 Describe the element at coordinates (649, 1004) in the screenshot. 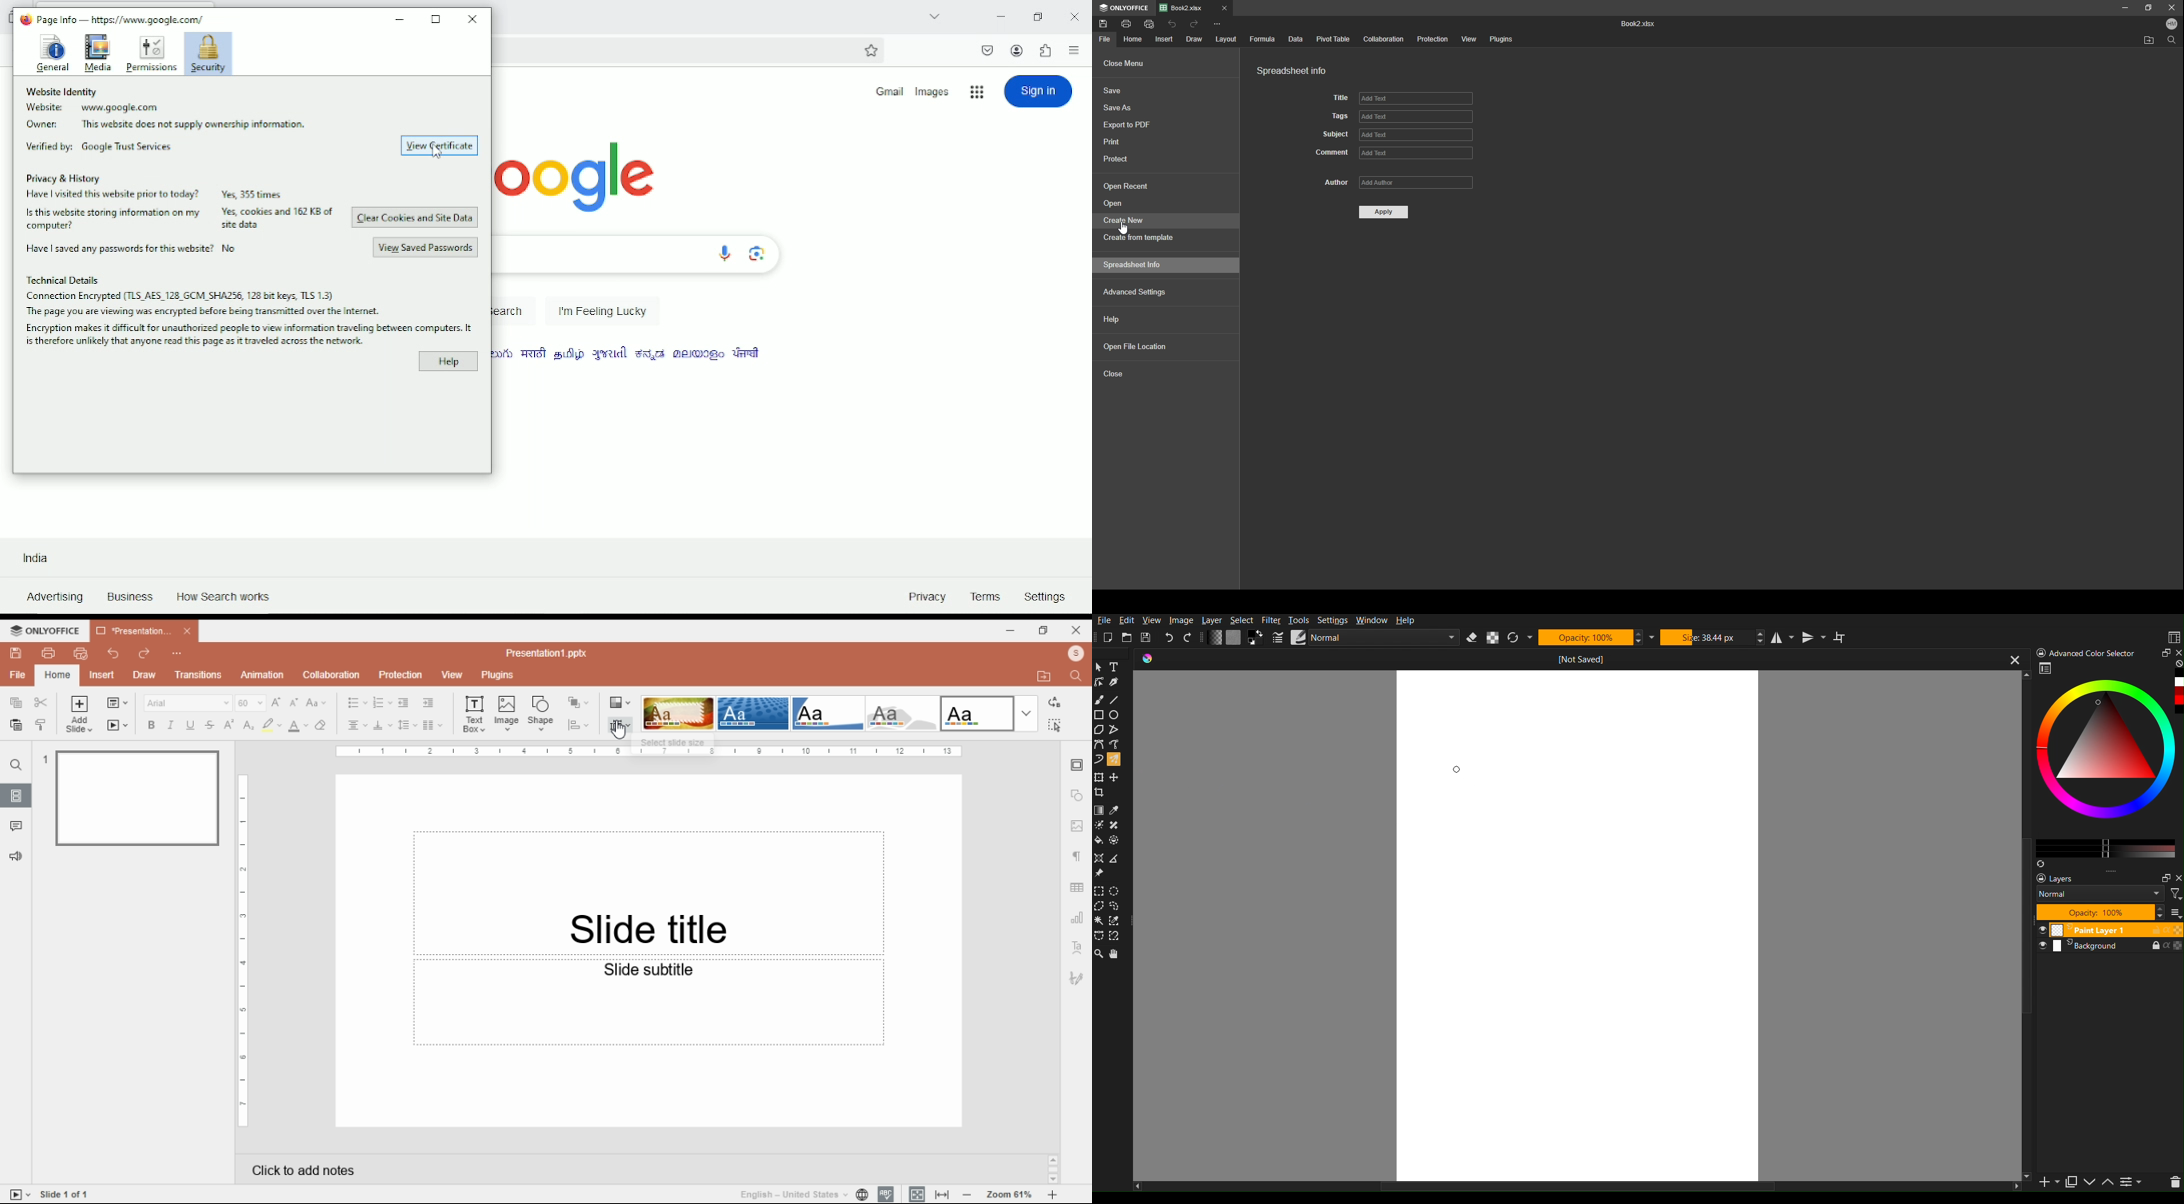

I see `Slide subtitle` at that location.